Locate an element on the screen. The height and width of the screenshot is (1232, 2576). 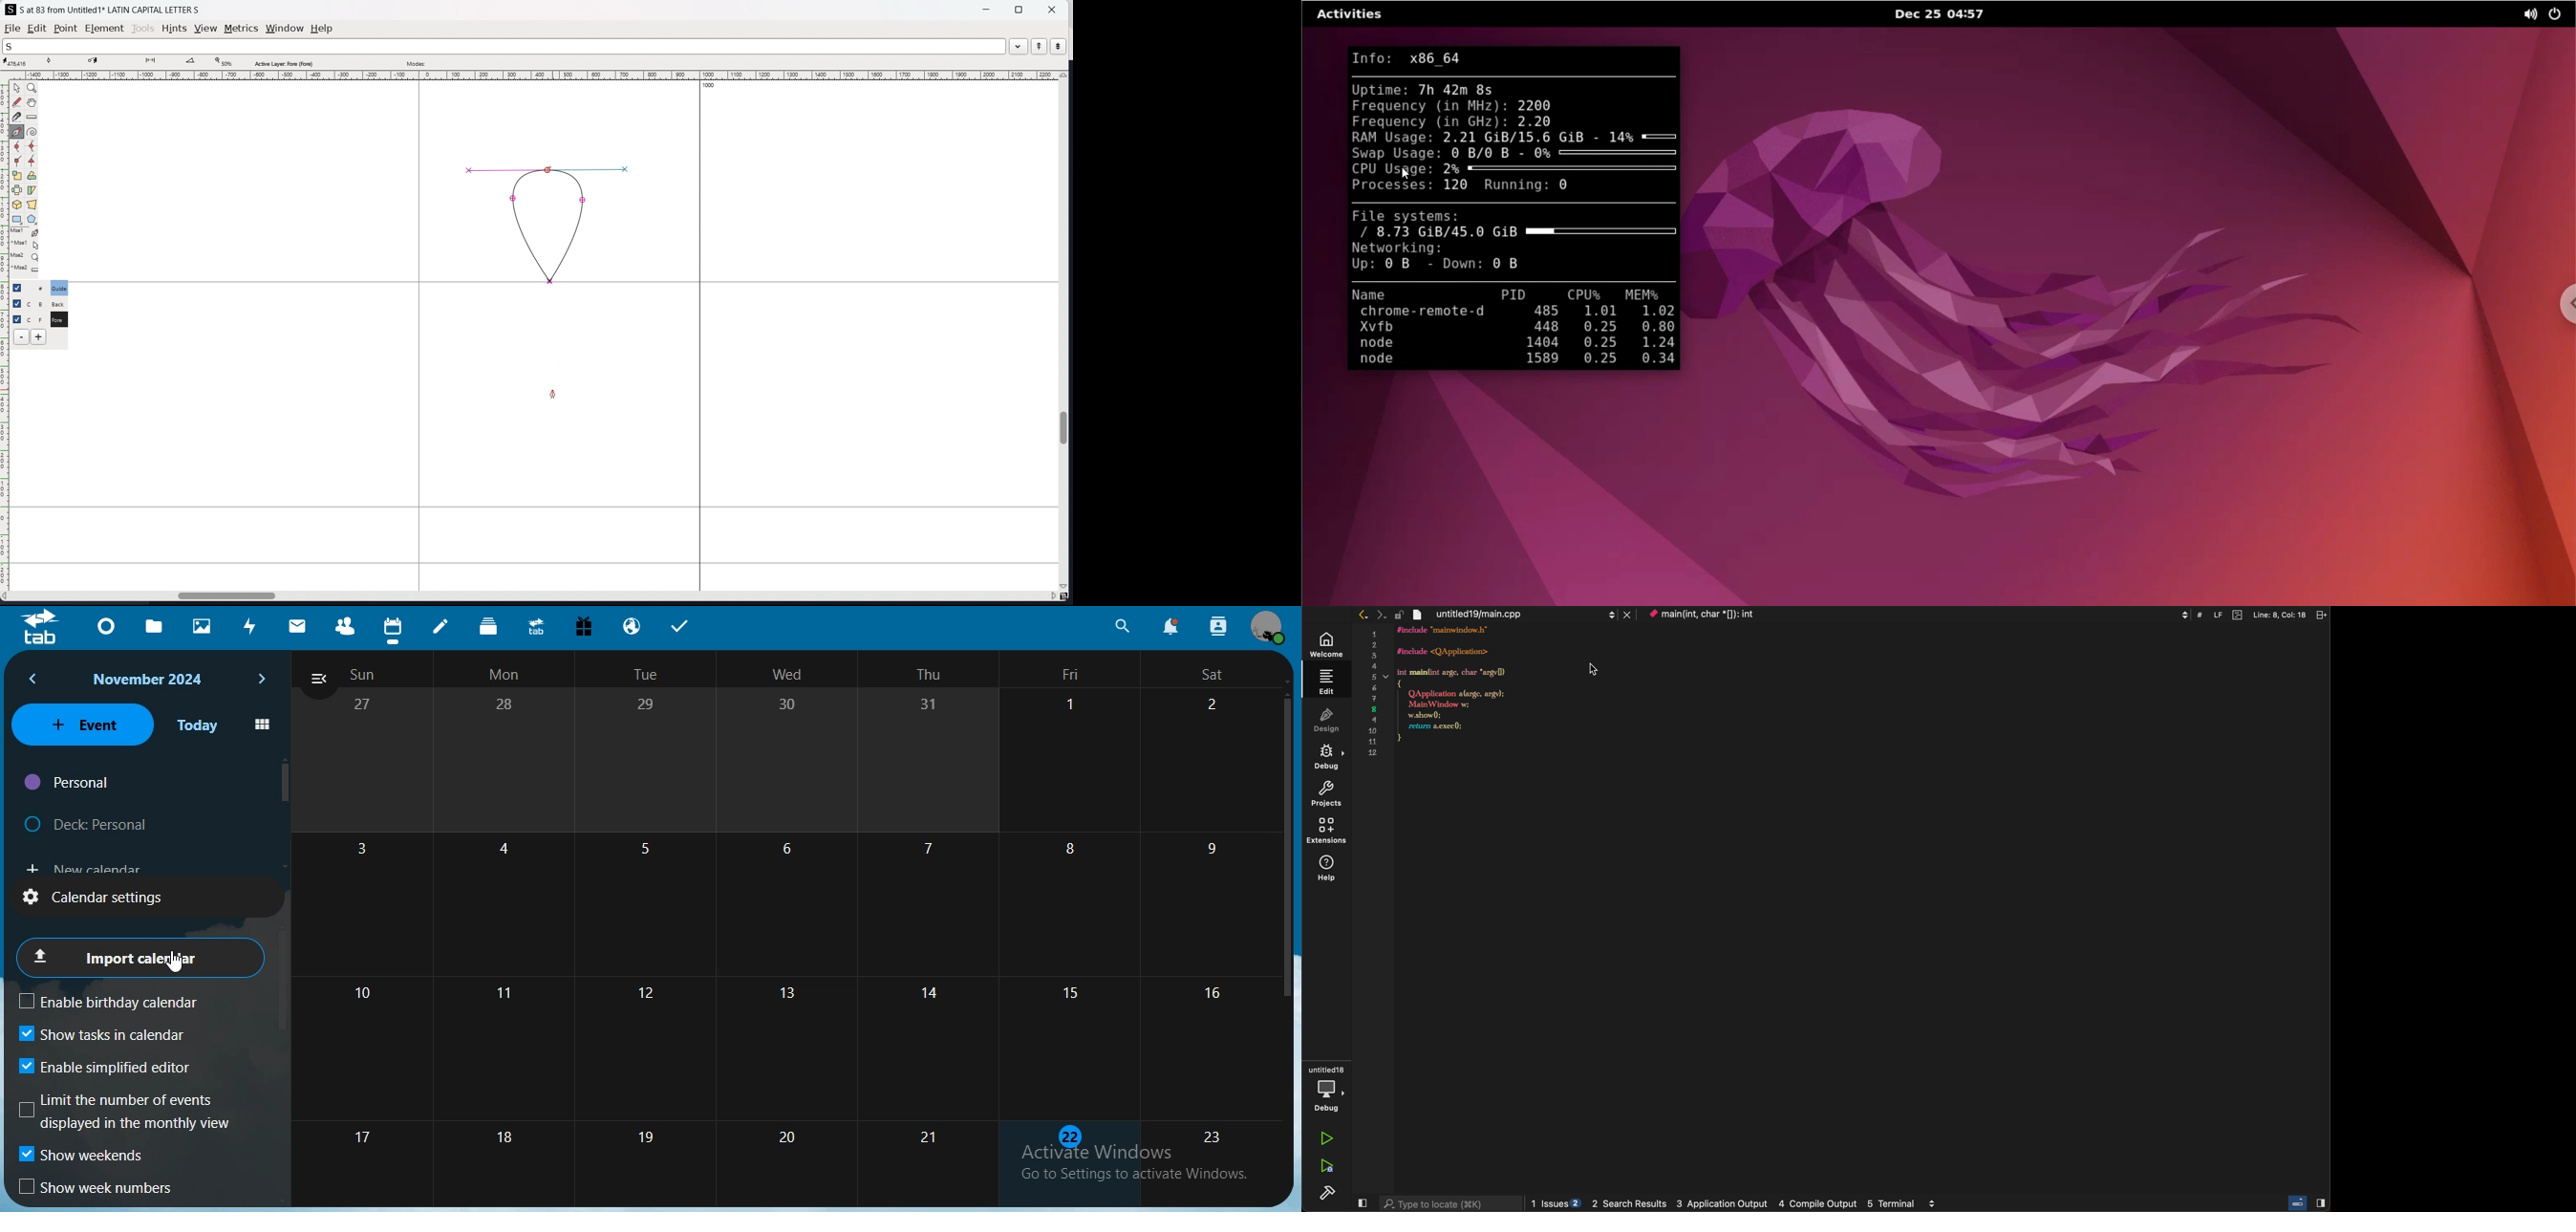
run debug is located at coordinates (1327, 1164).